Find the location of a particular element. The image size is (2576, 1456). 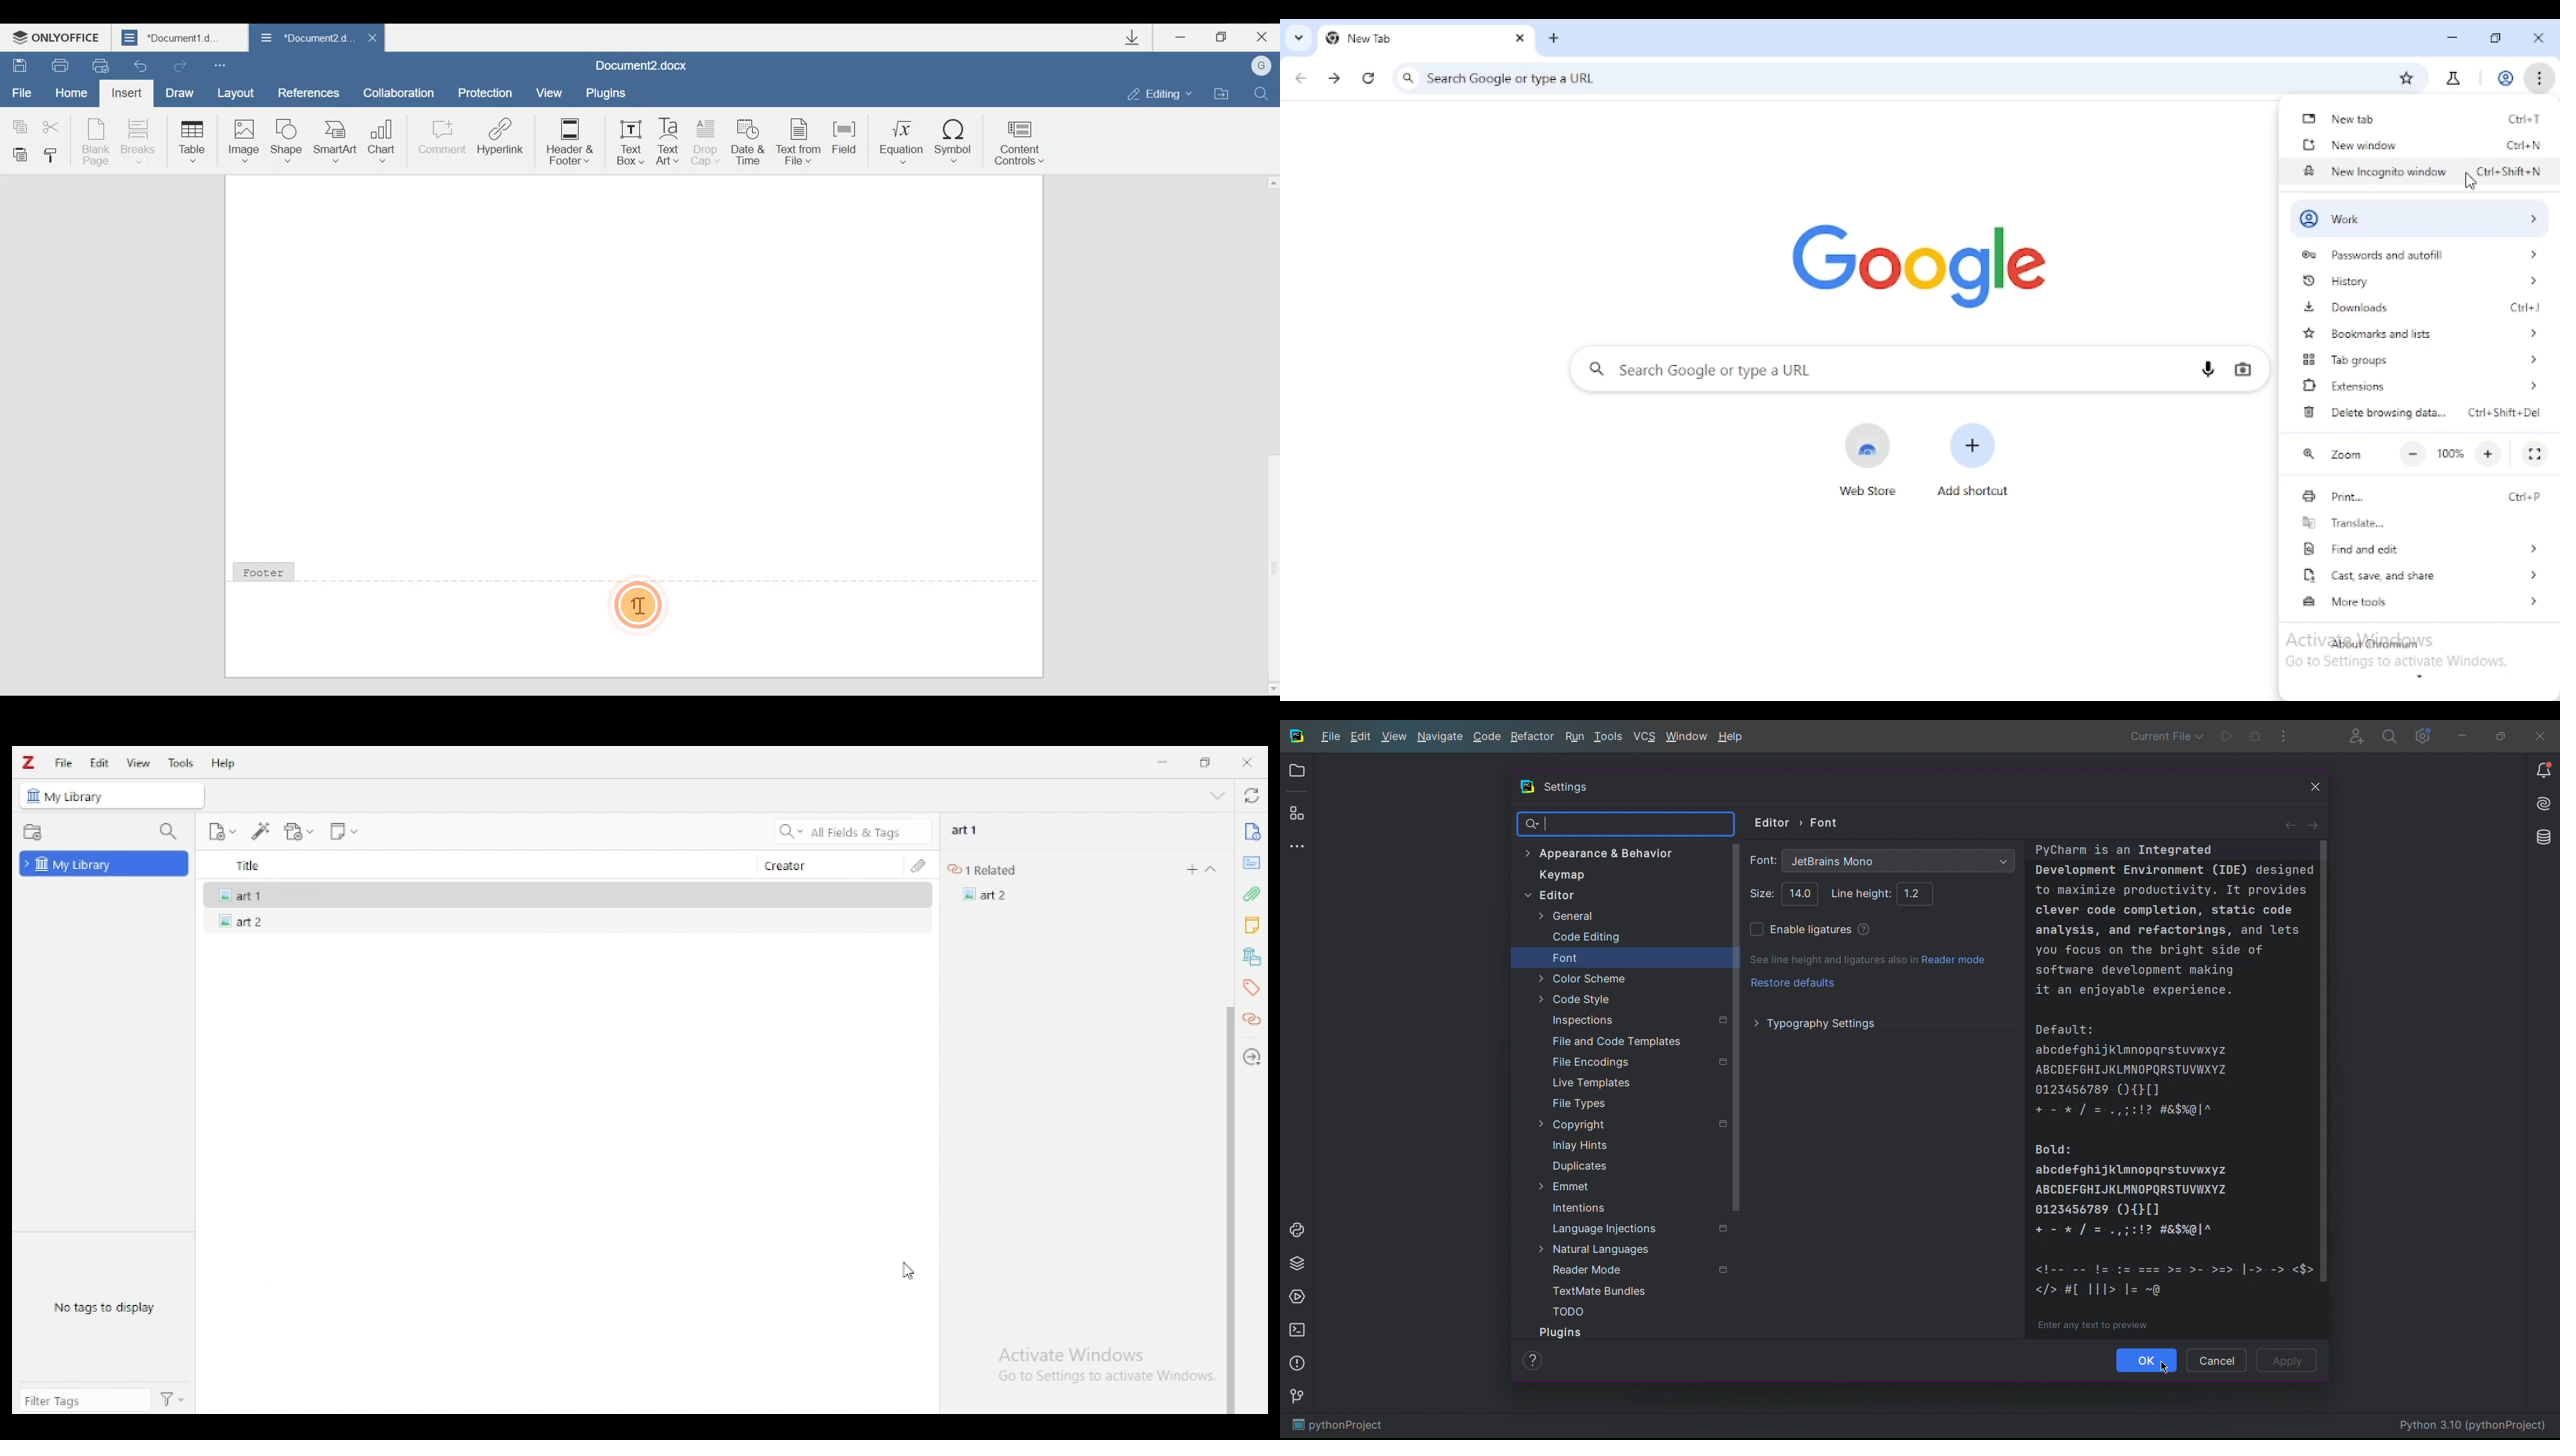

full screen is located at coordinates (2534, 455).